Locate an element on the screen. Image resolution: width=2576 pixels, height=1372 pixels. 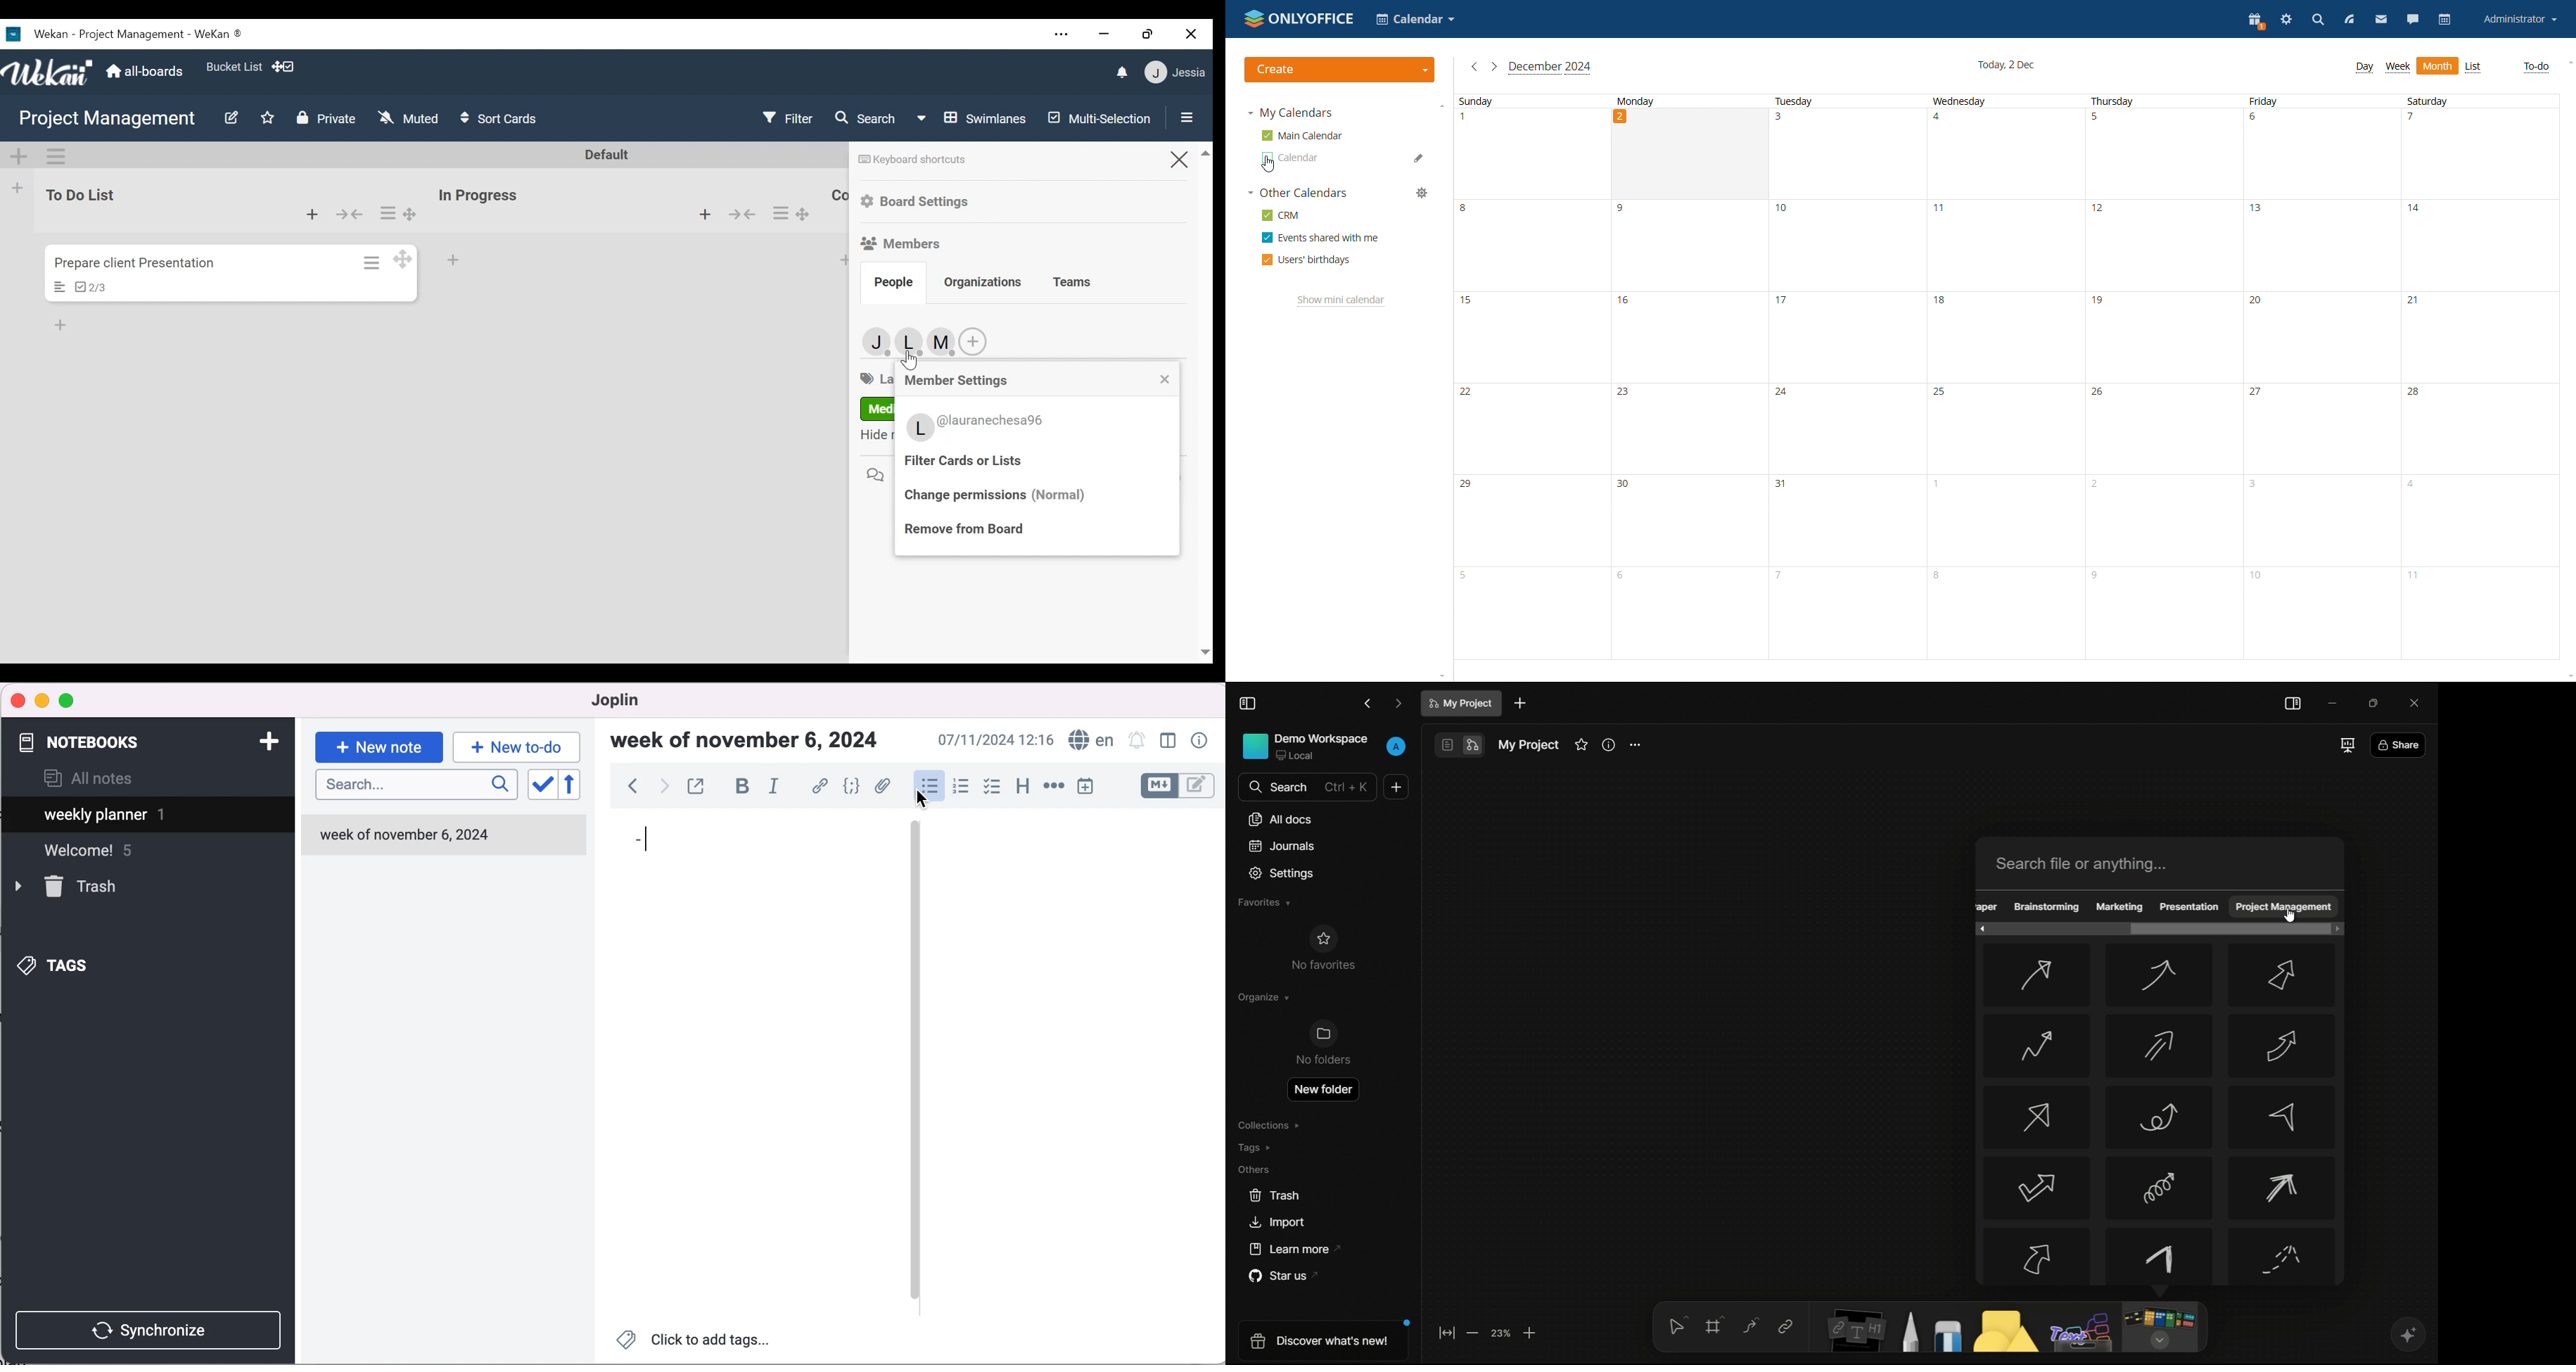
blank canvas is located at coordinates (752, 1067).